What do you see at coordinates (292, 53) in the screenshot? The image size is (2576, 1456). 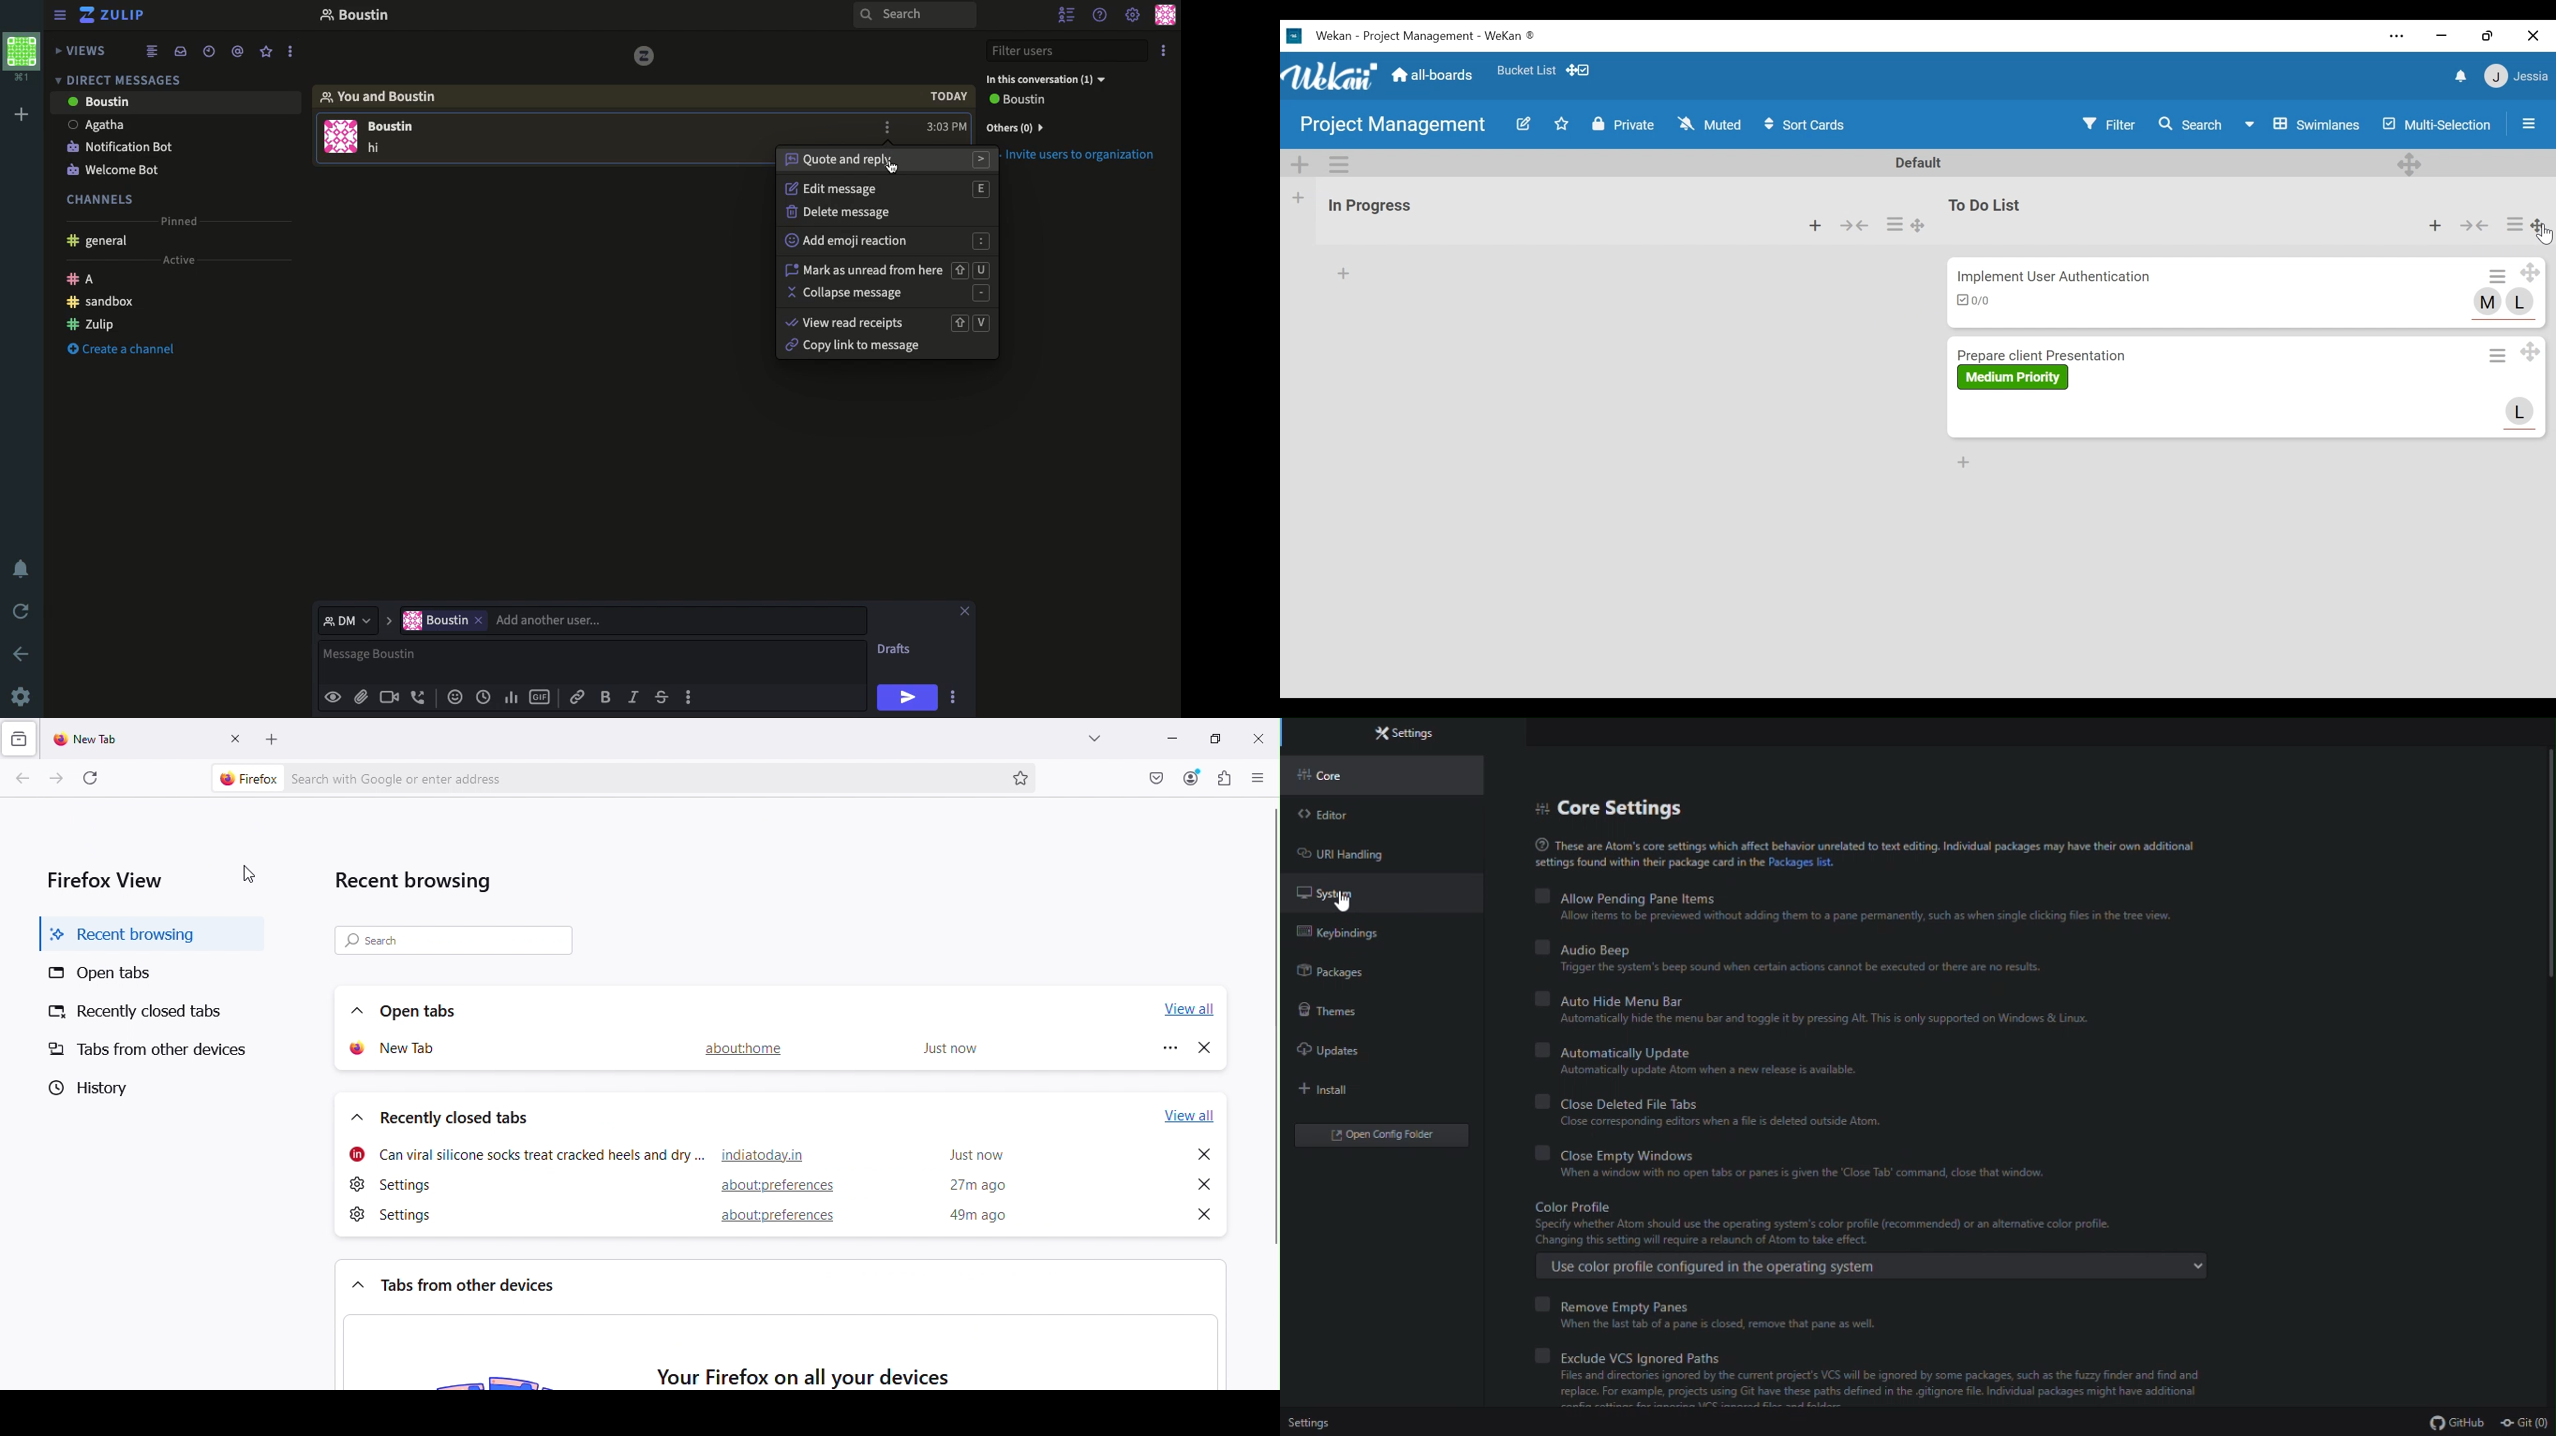 I see `more` at bounding box center [292, 53].